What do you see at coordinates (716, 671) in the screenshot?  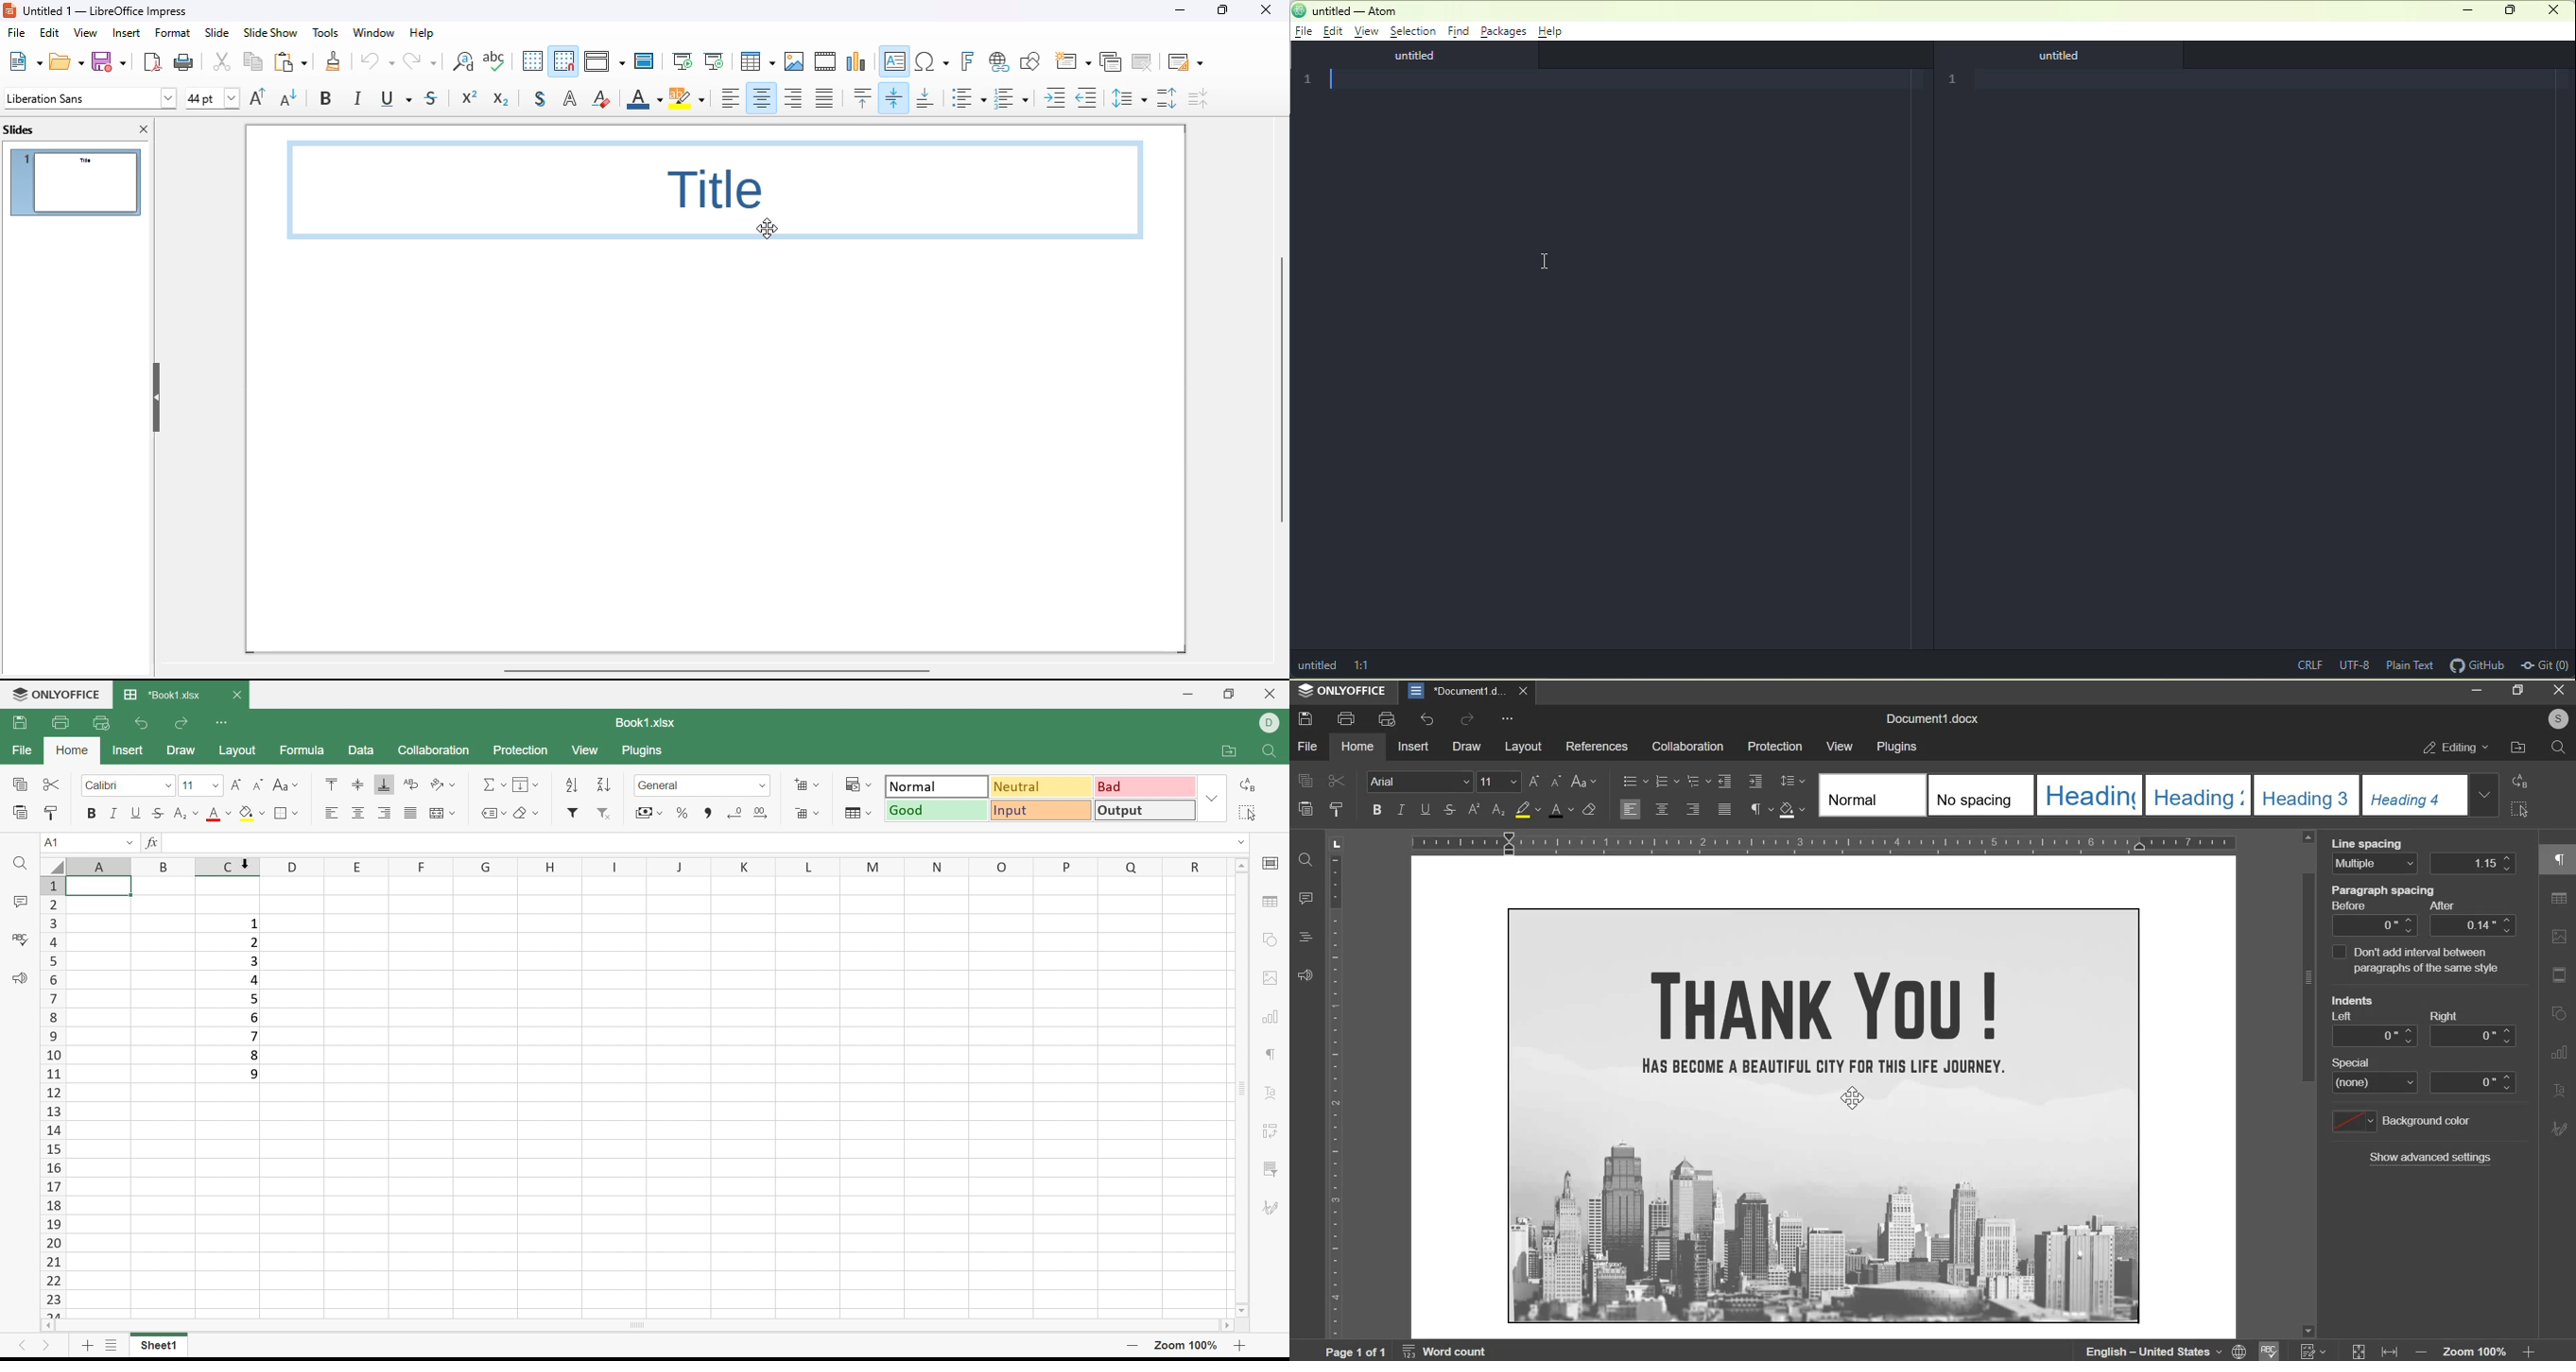 I see `horizontal scroll bar` at bounding box center [716, 671].